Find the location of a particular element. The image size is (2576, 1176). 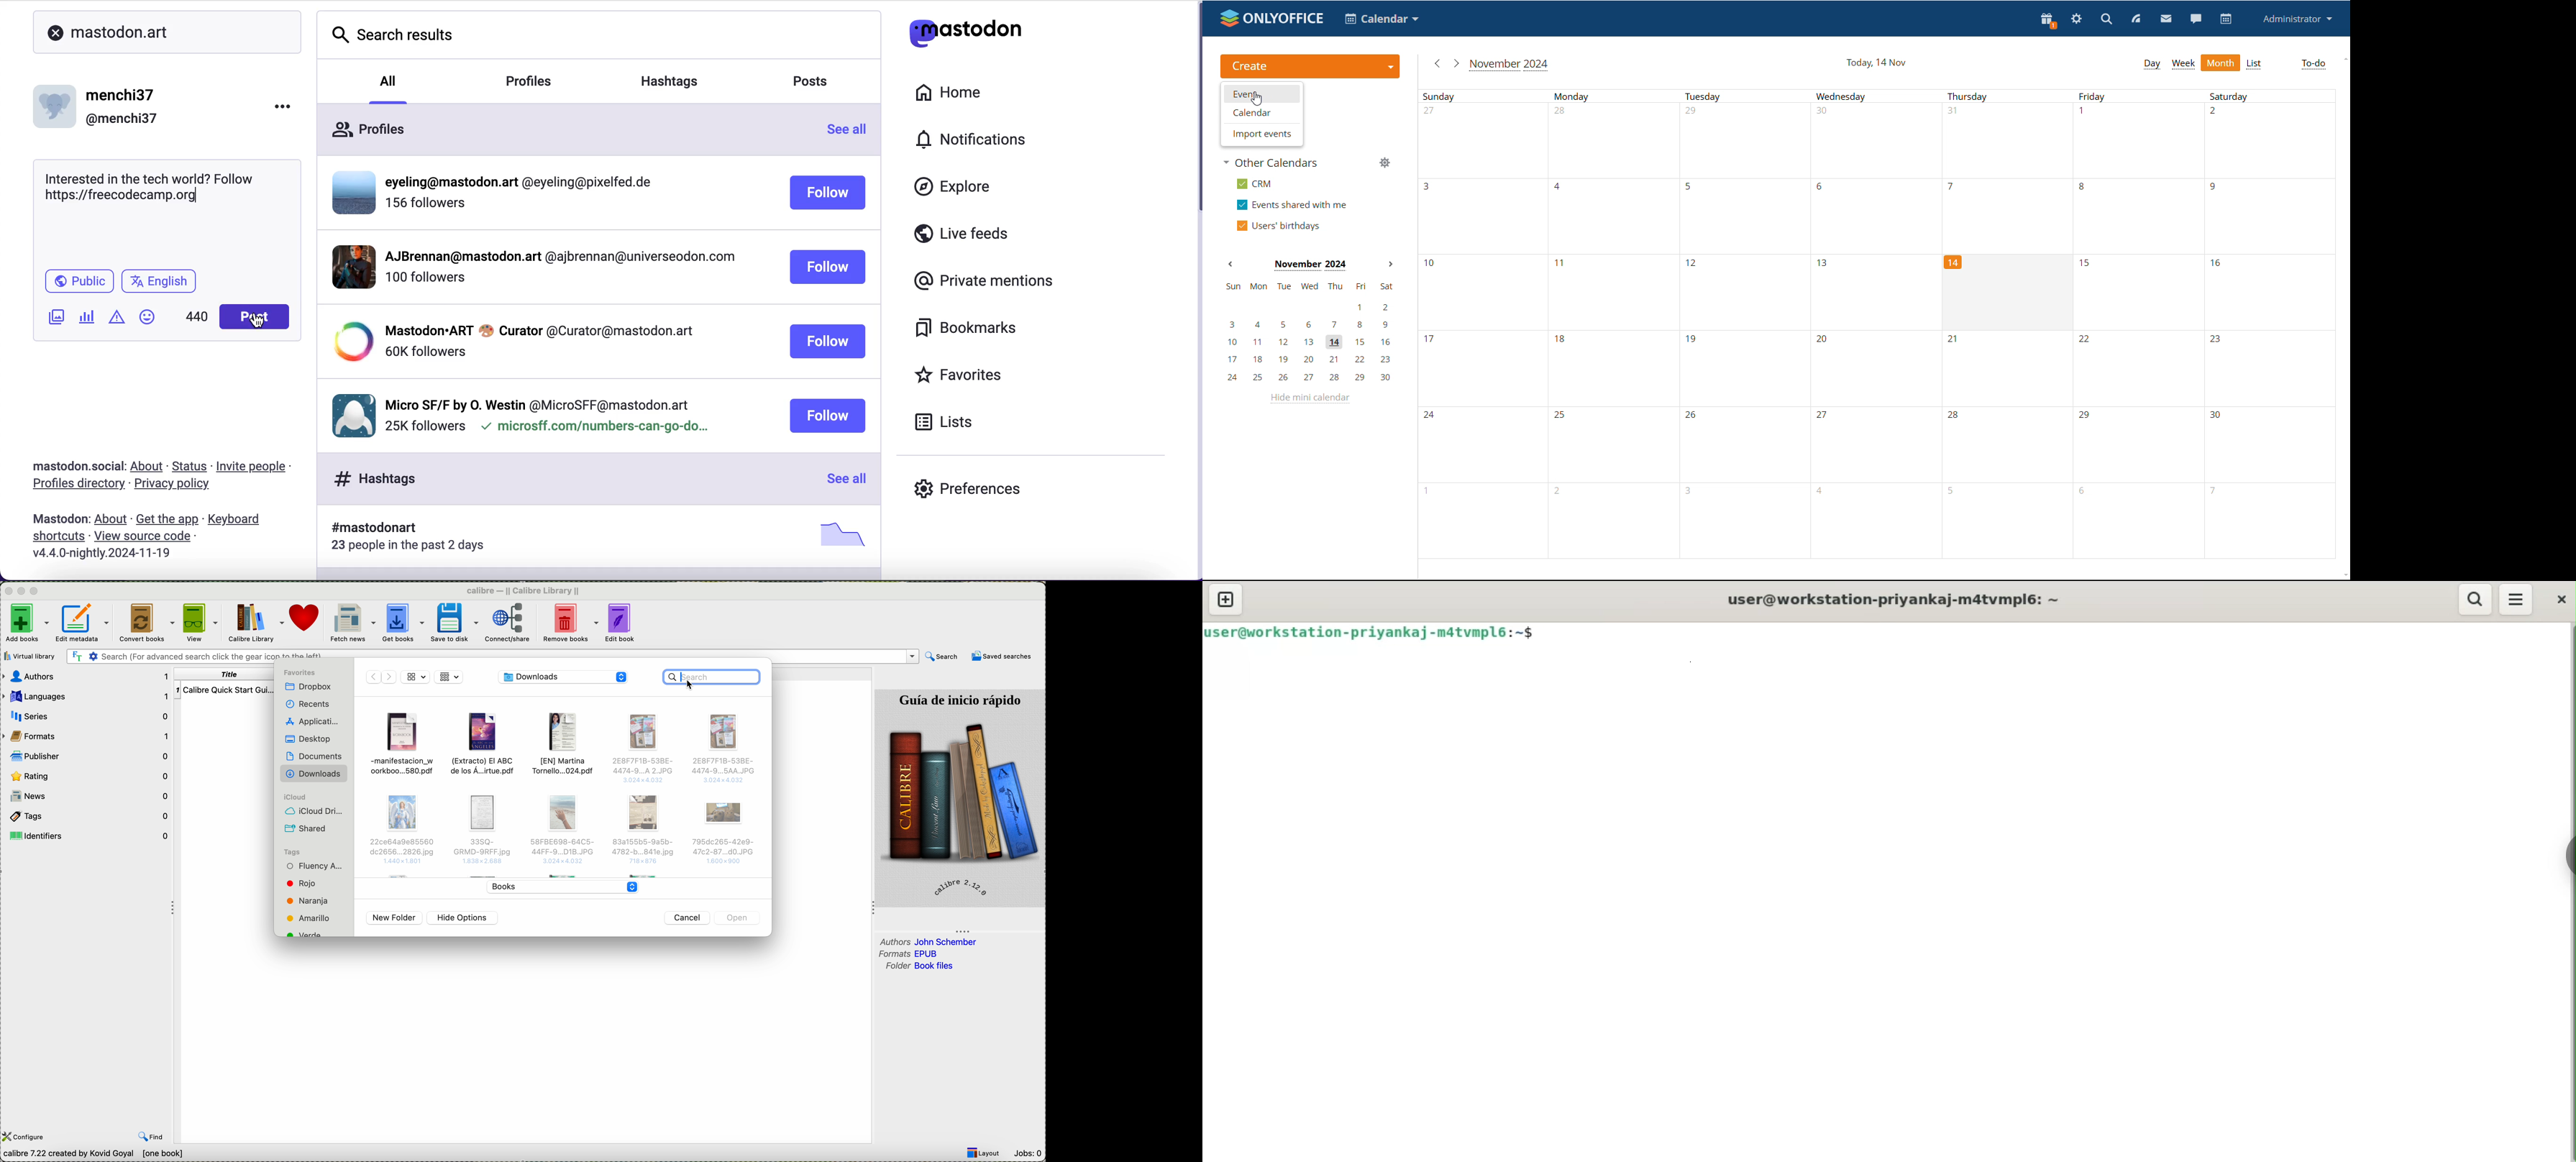

sun, mon, tue, wed, thu, fri, sat is located at coordinates (1308, 286).